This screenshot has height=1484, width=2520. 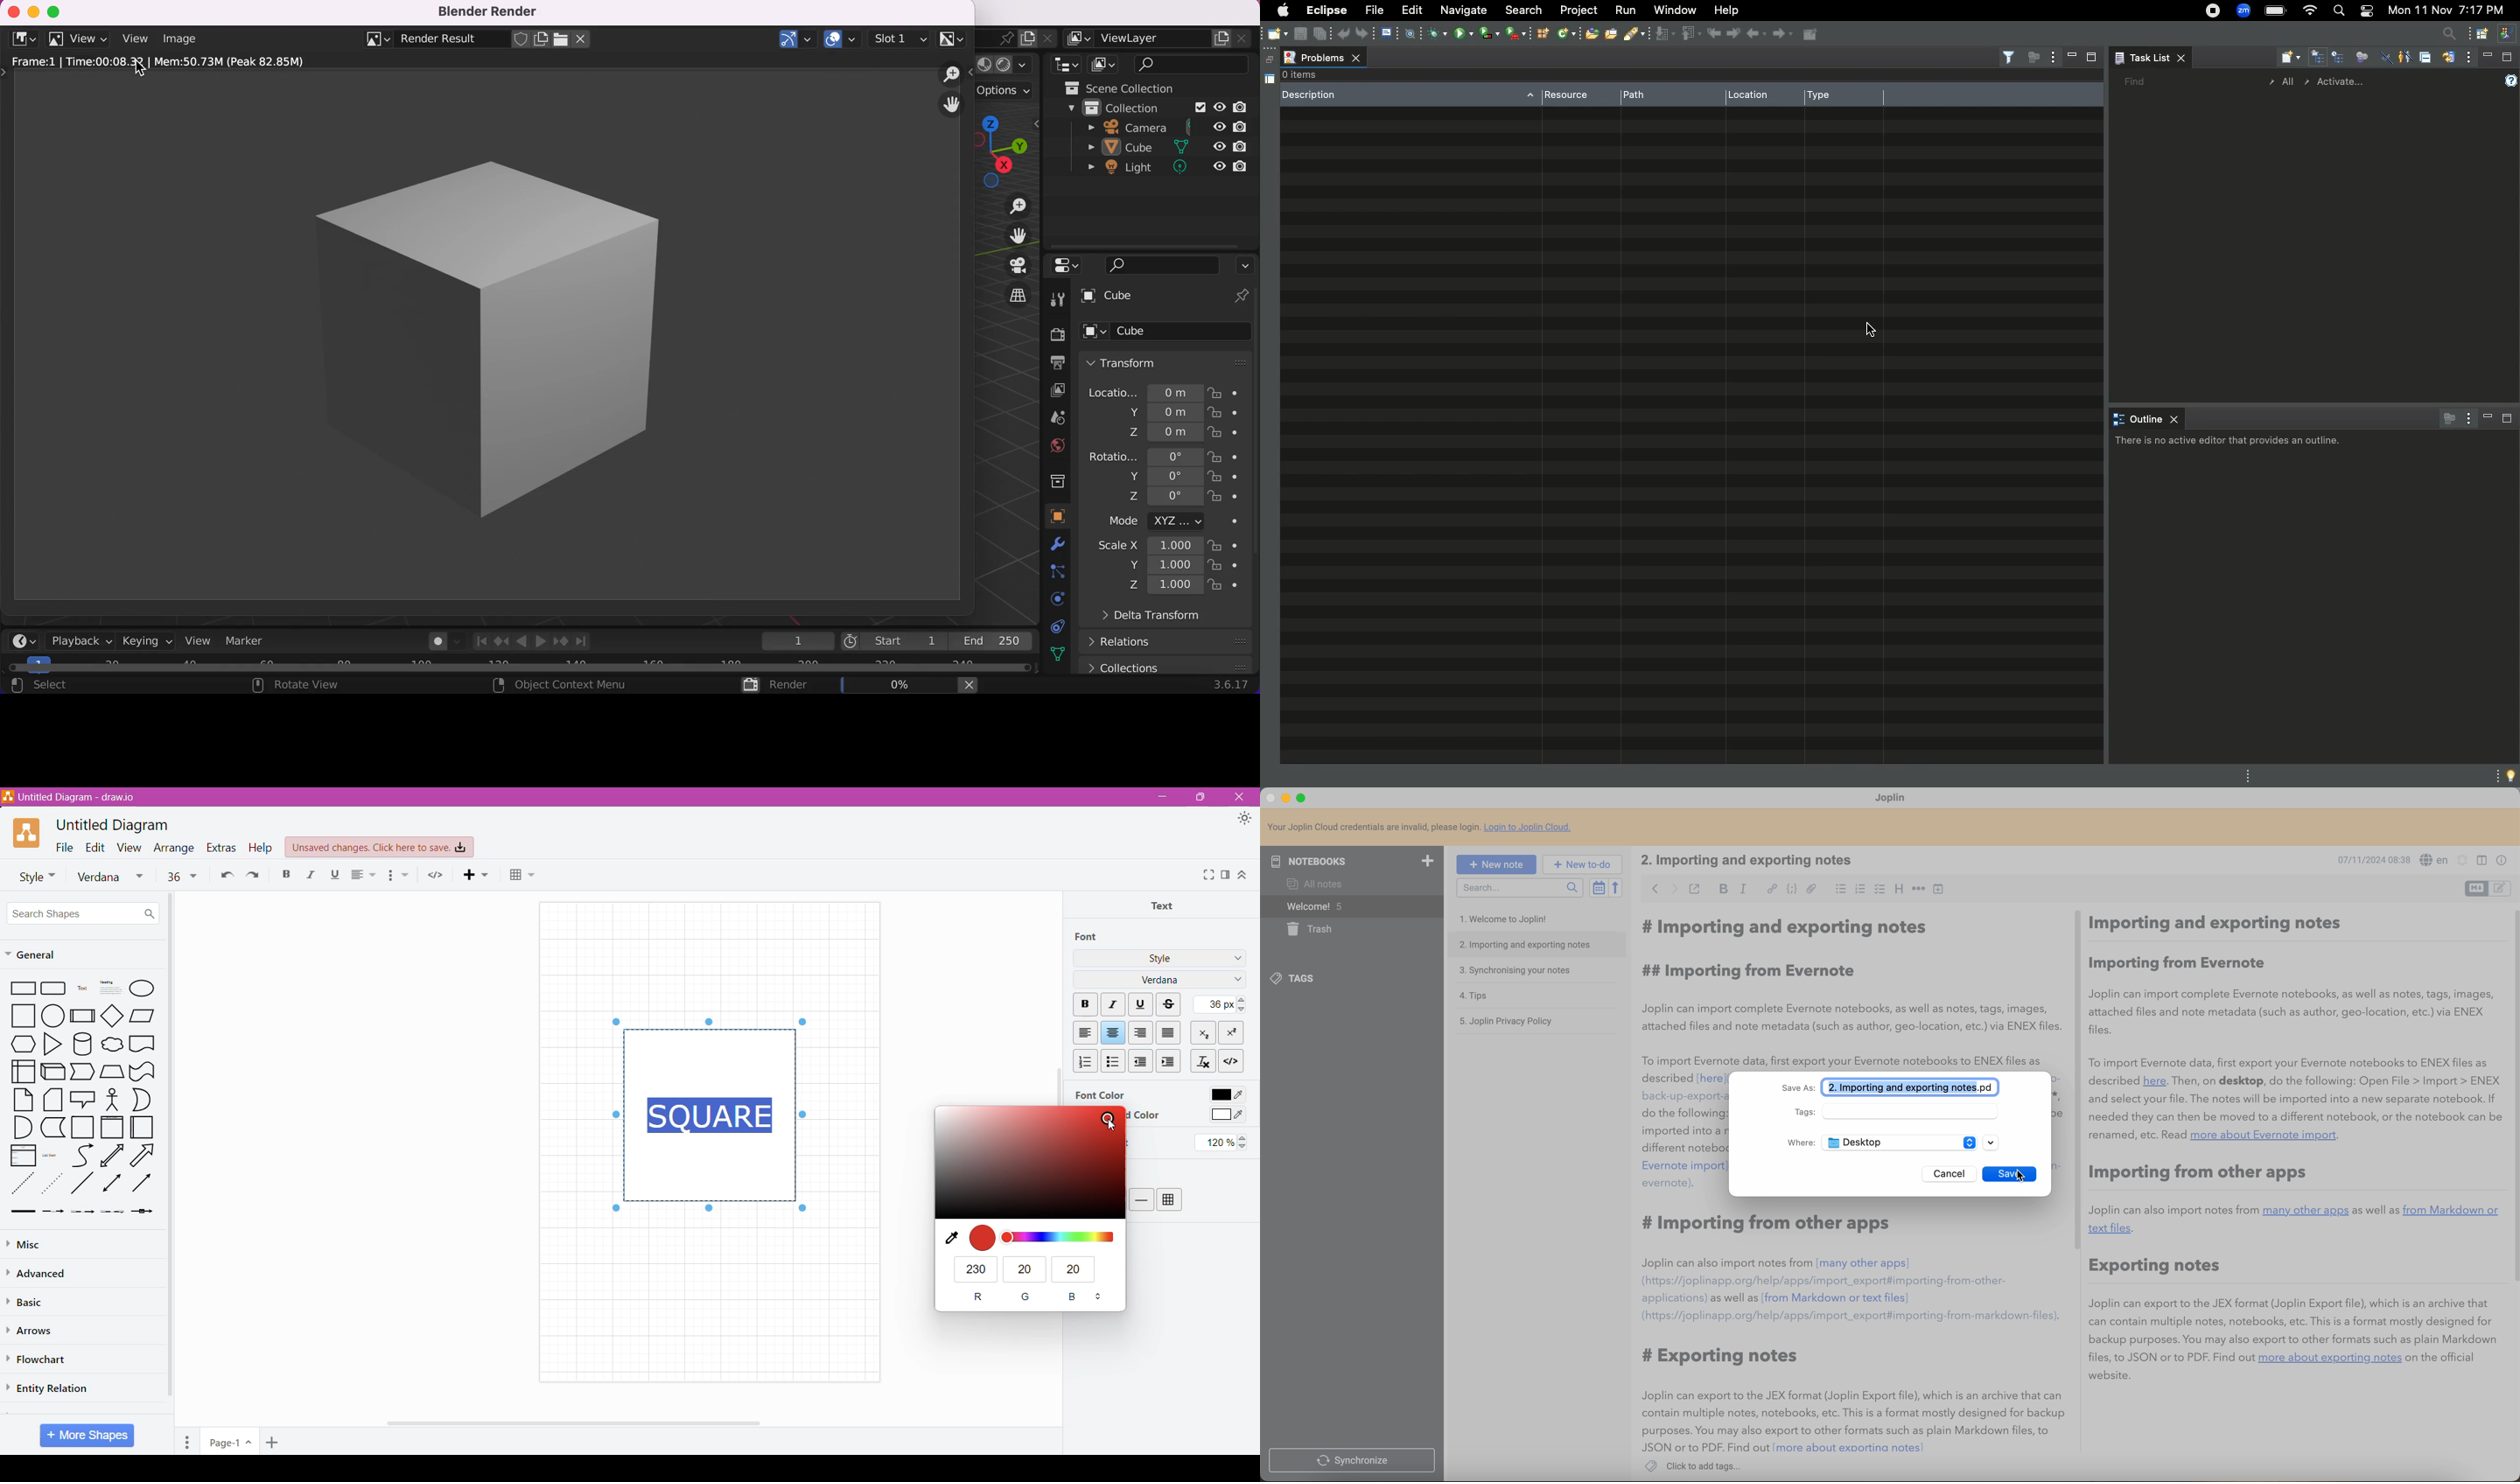 What do you see at coordinates (2244, 10) in the screenshot?
I see `Zoom` at bounding box center [2244, 10].